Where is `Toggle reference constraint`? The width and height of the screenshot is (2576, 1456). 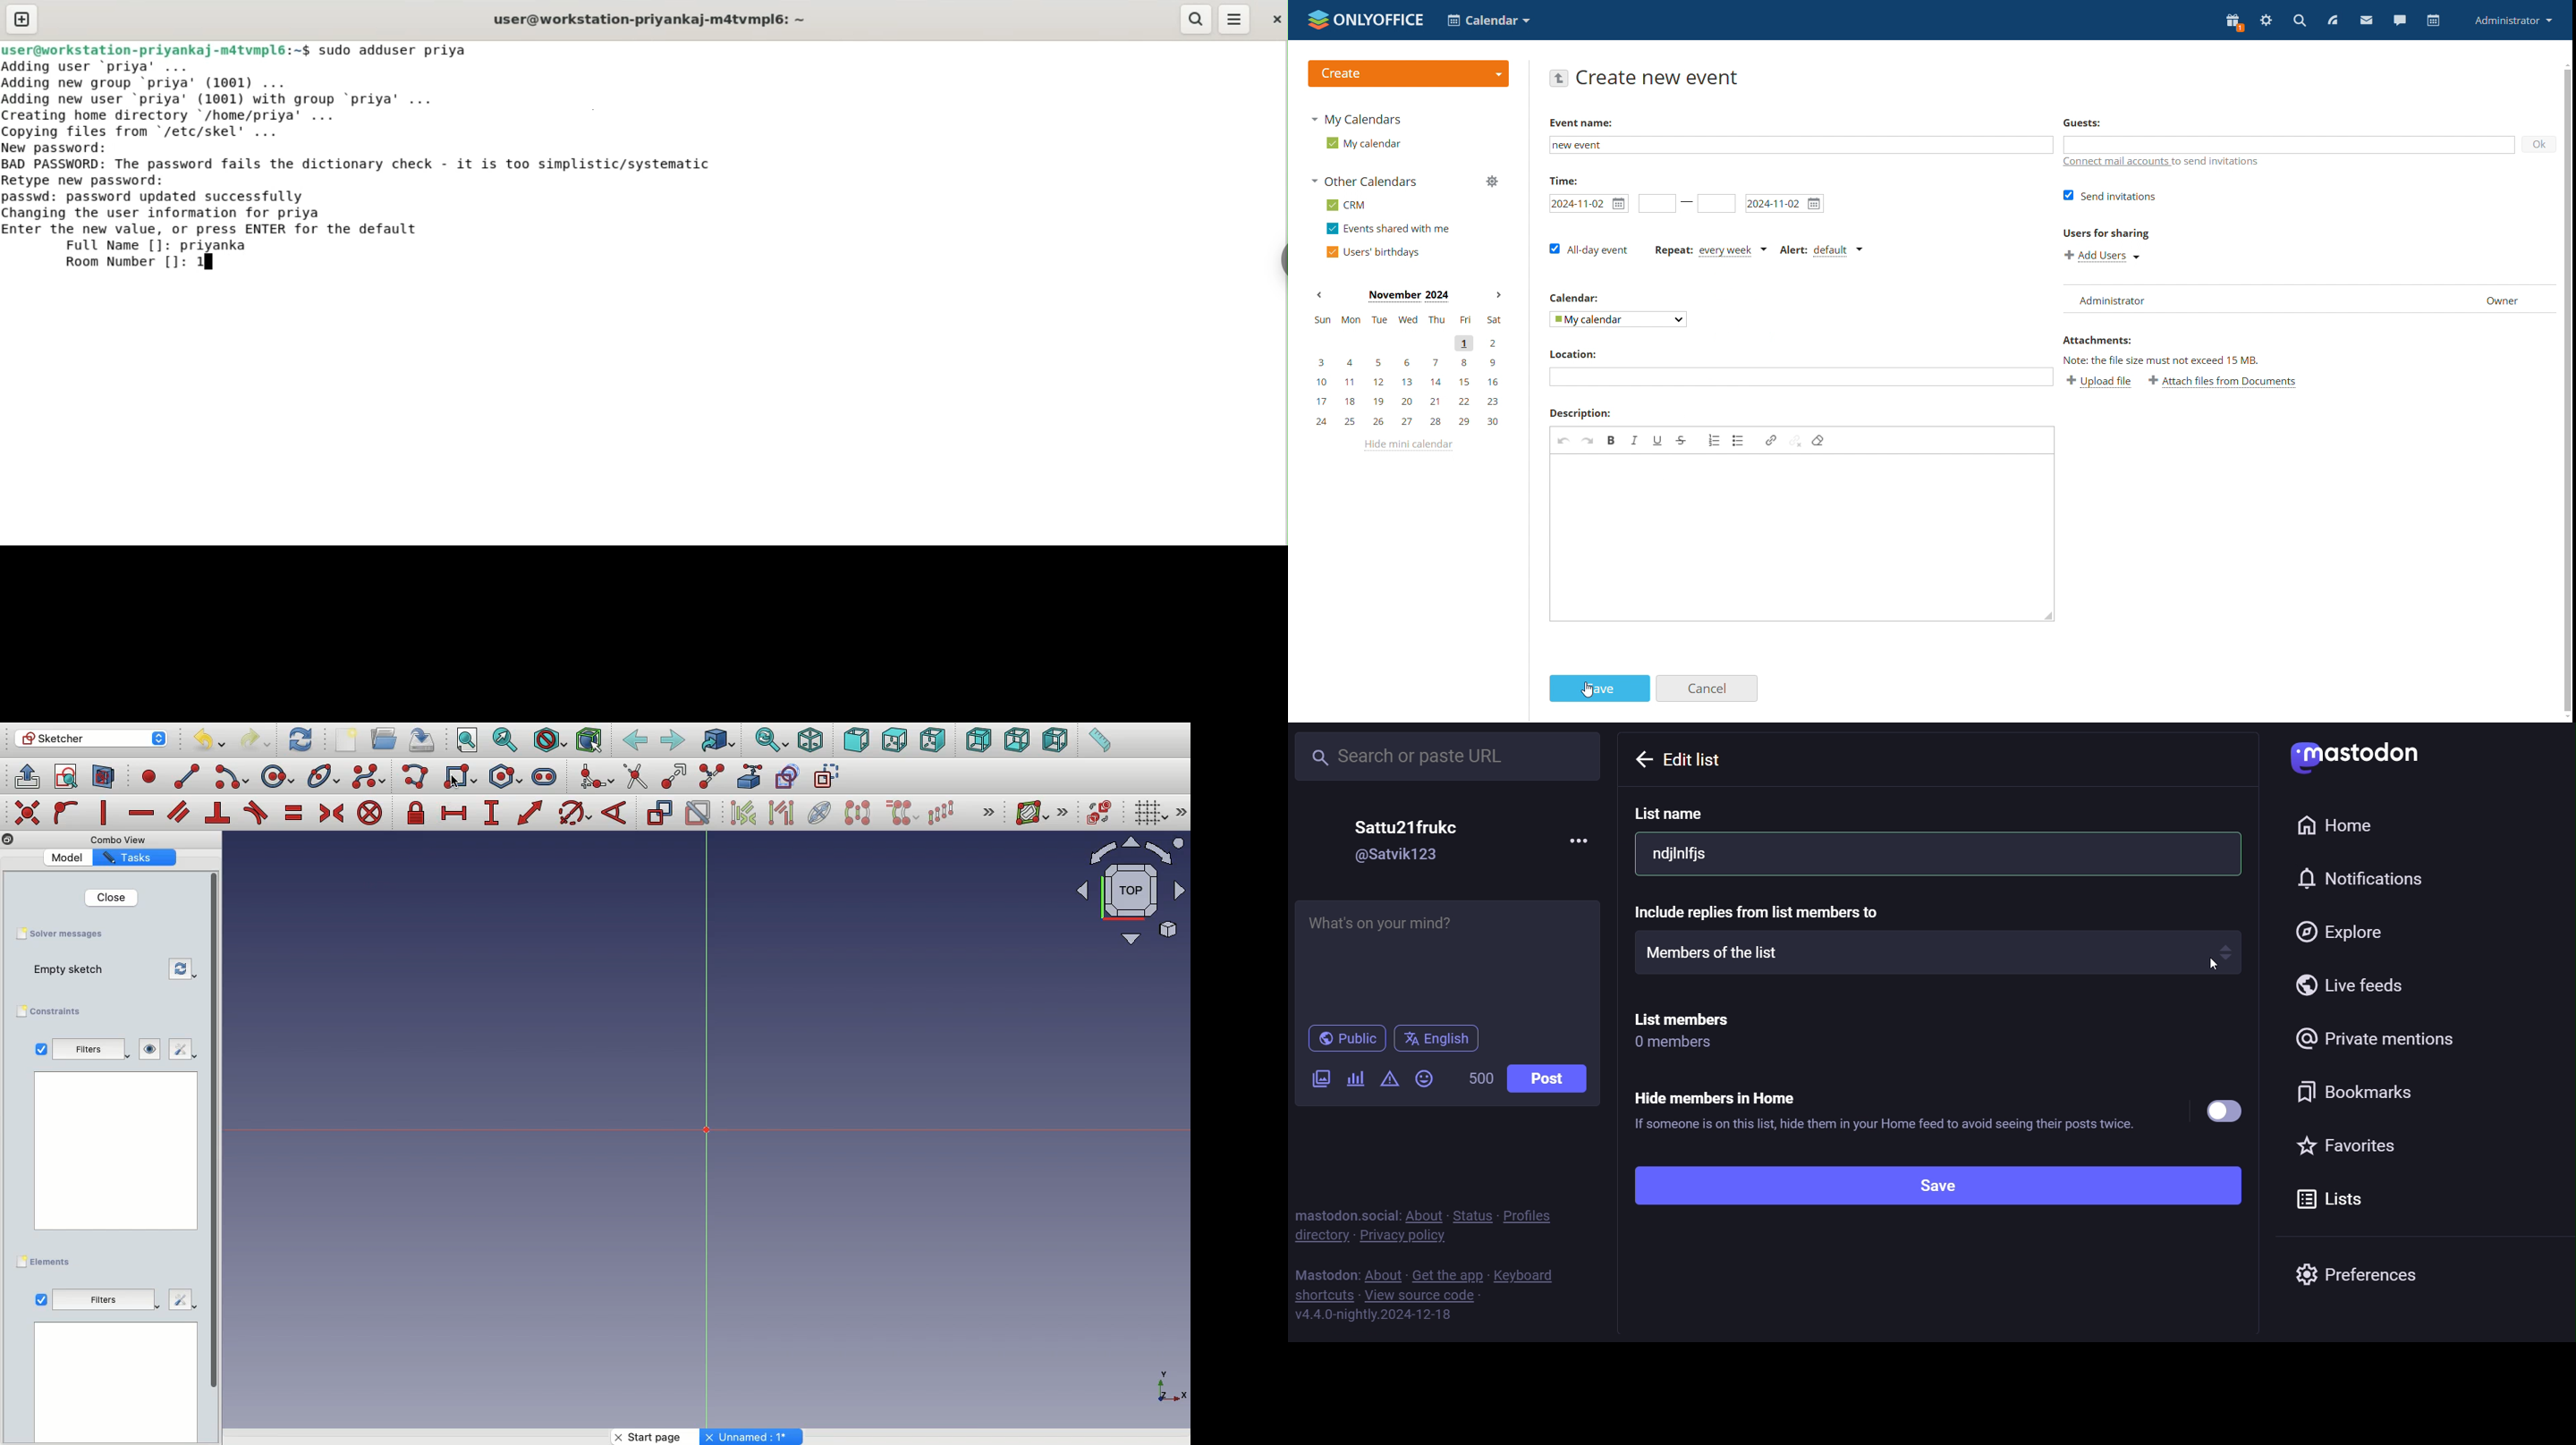
Toggle reference constraint is located at coordinates (659, 812).